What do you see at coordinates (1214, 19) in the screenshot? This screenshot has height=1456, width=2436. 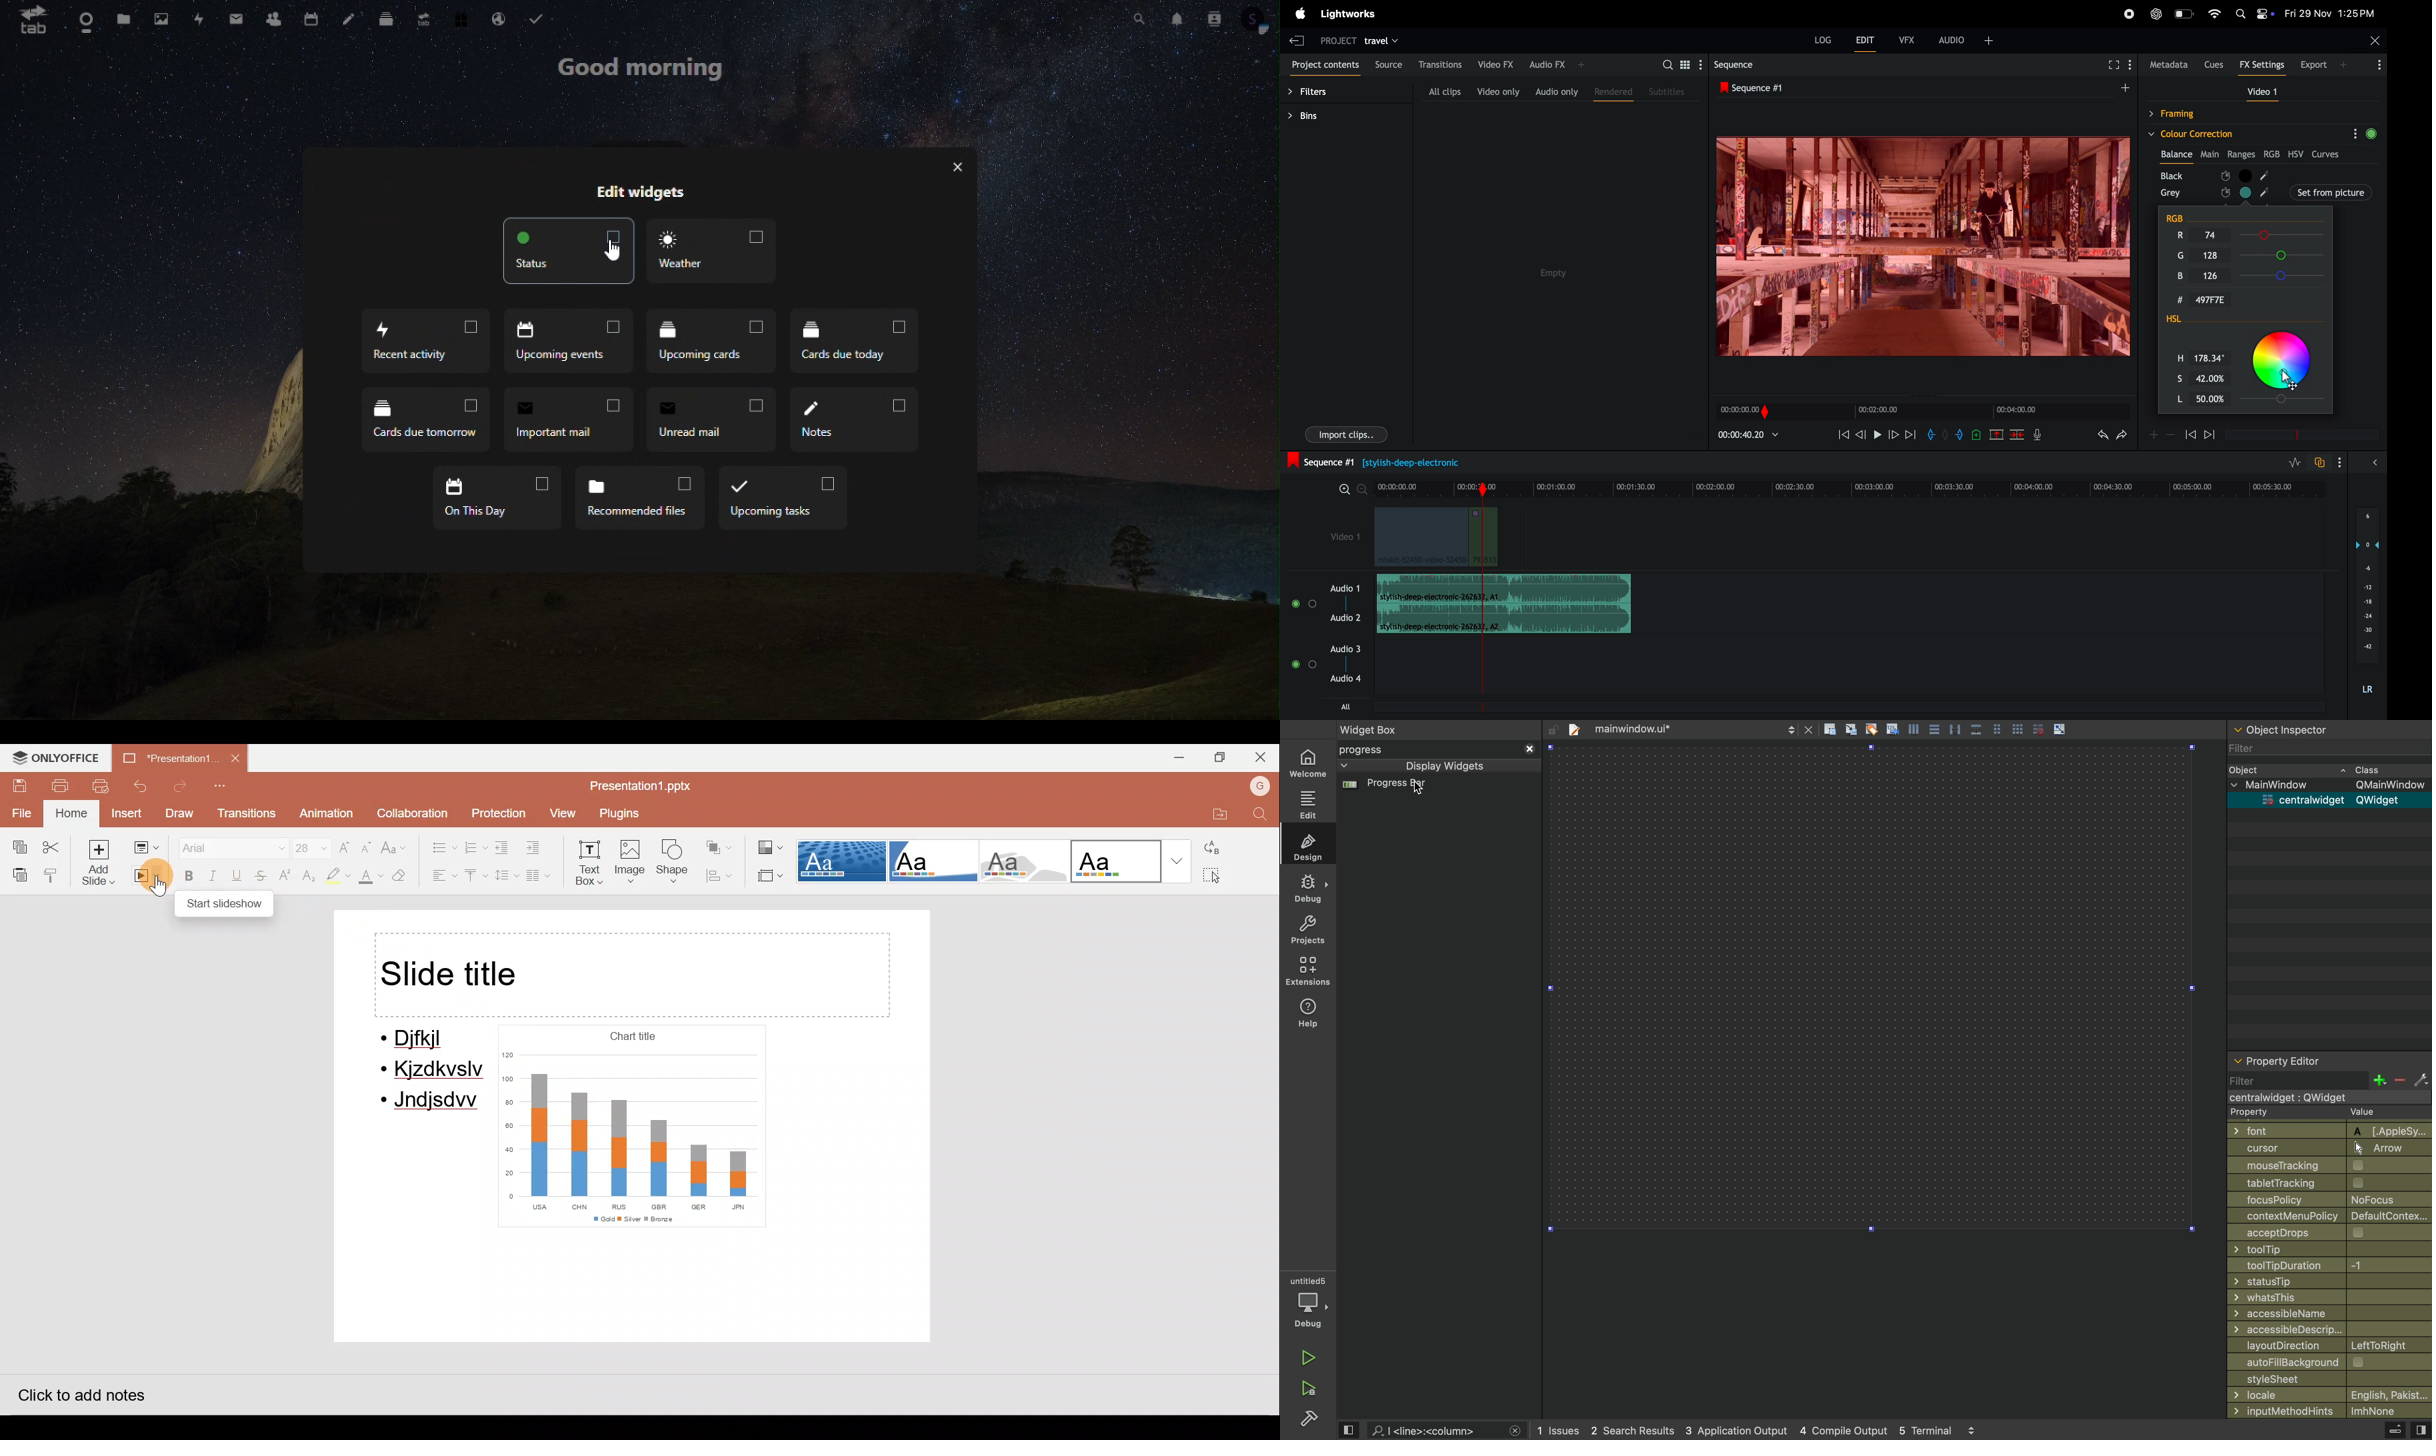 I see `contacts` at bounding box center [1214, 19].